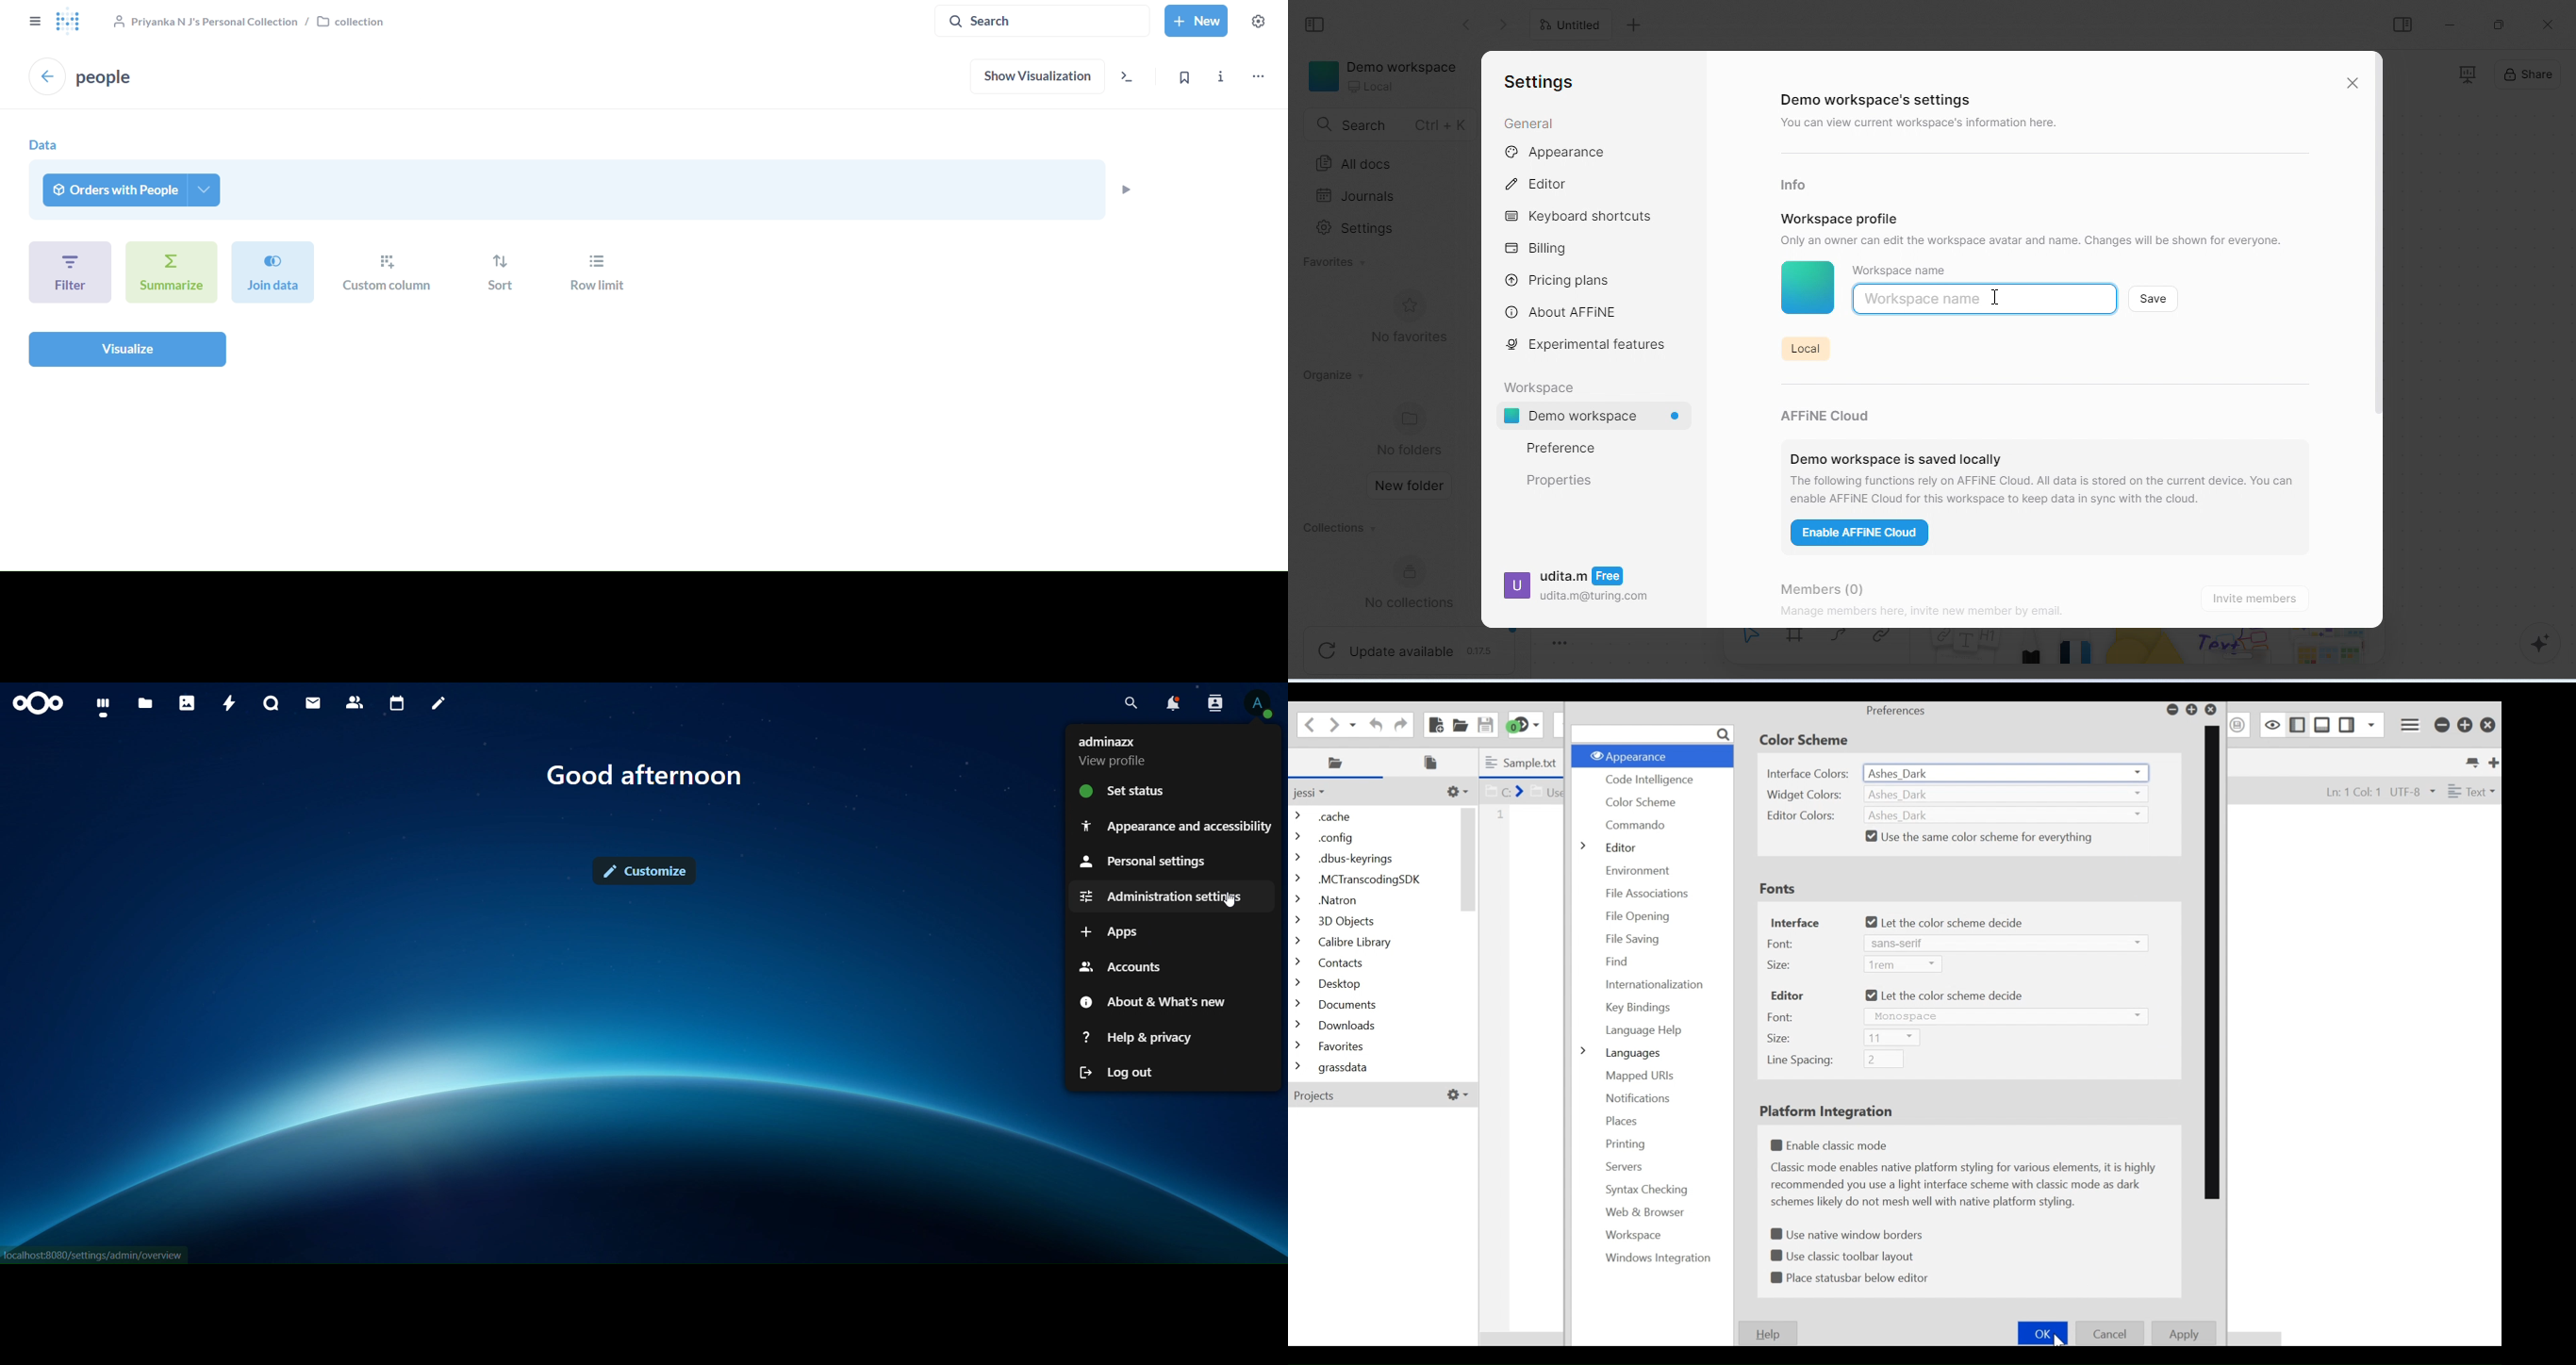 This screenshot has height=1372, width=2576. Describe the element at coordinates (1387, 78) in the screenshot. I see `demo workspace` at that location.